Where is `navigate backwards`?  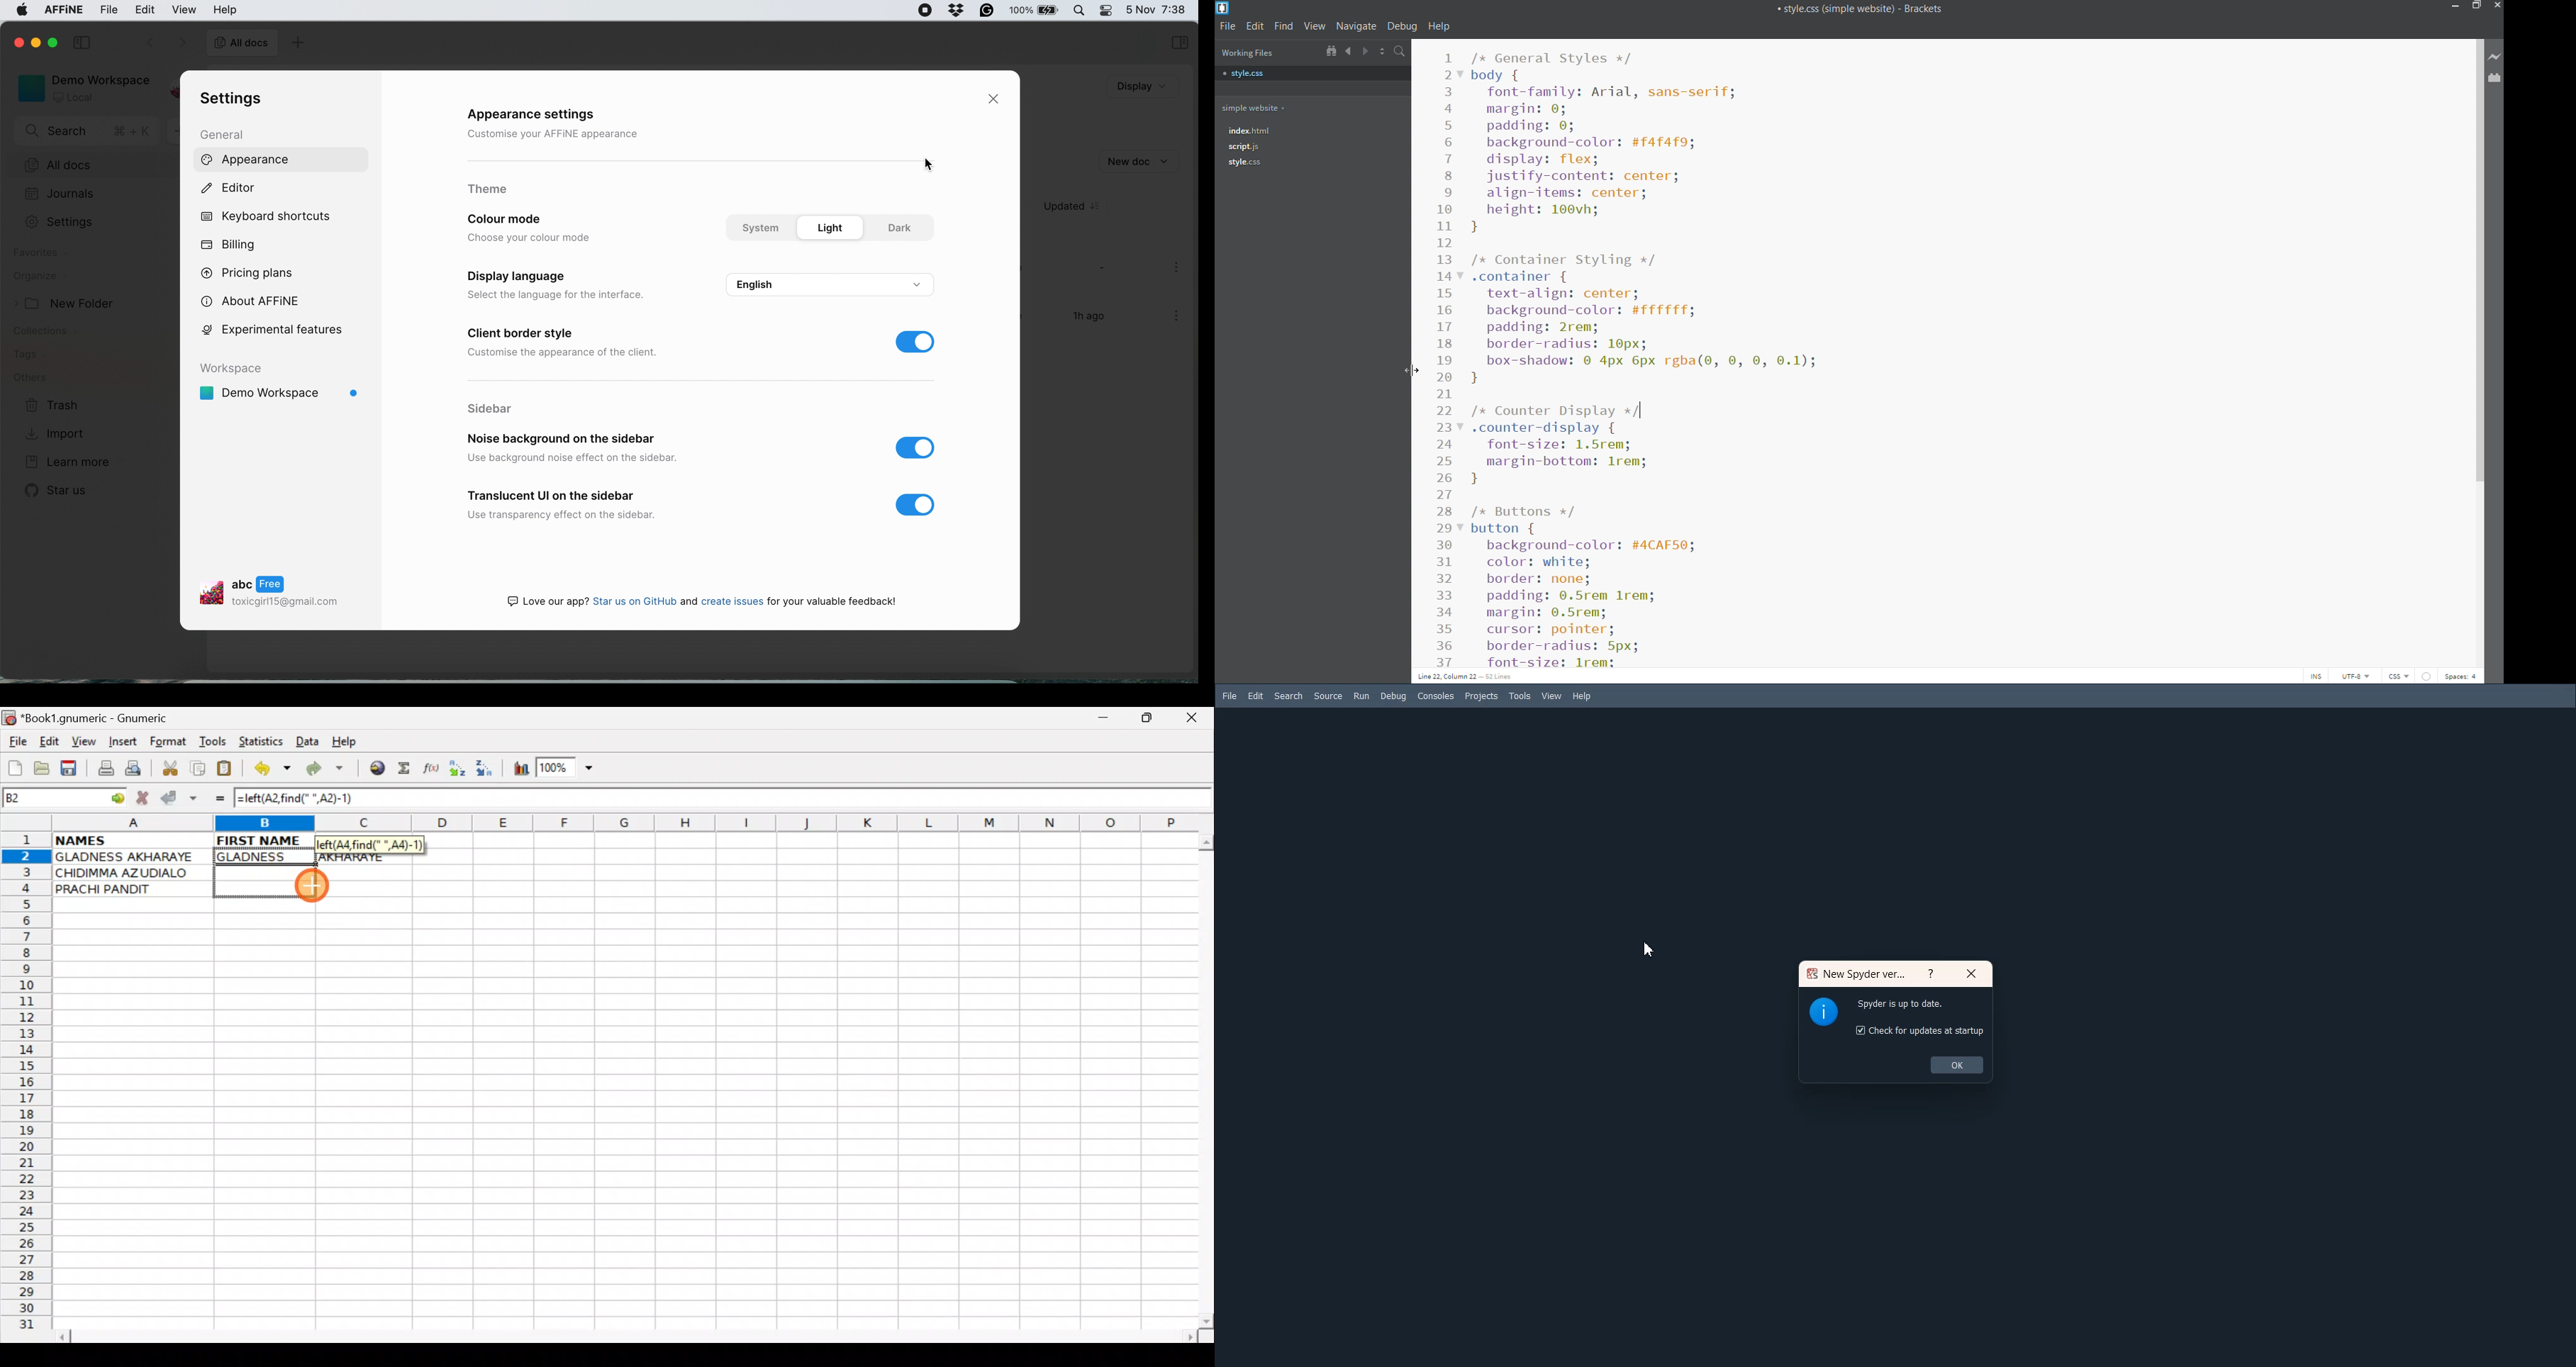 navigate backwards is located at coordinates (1348, 51).